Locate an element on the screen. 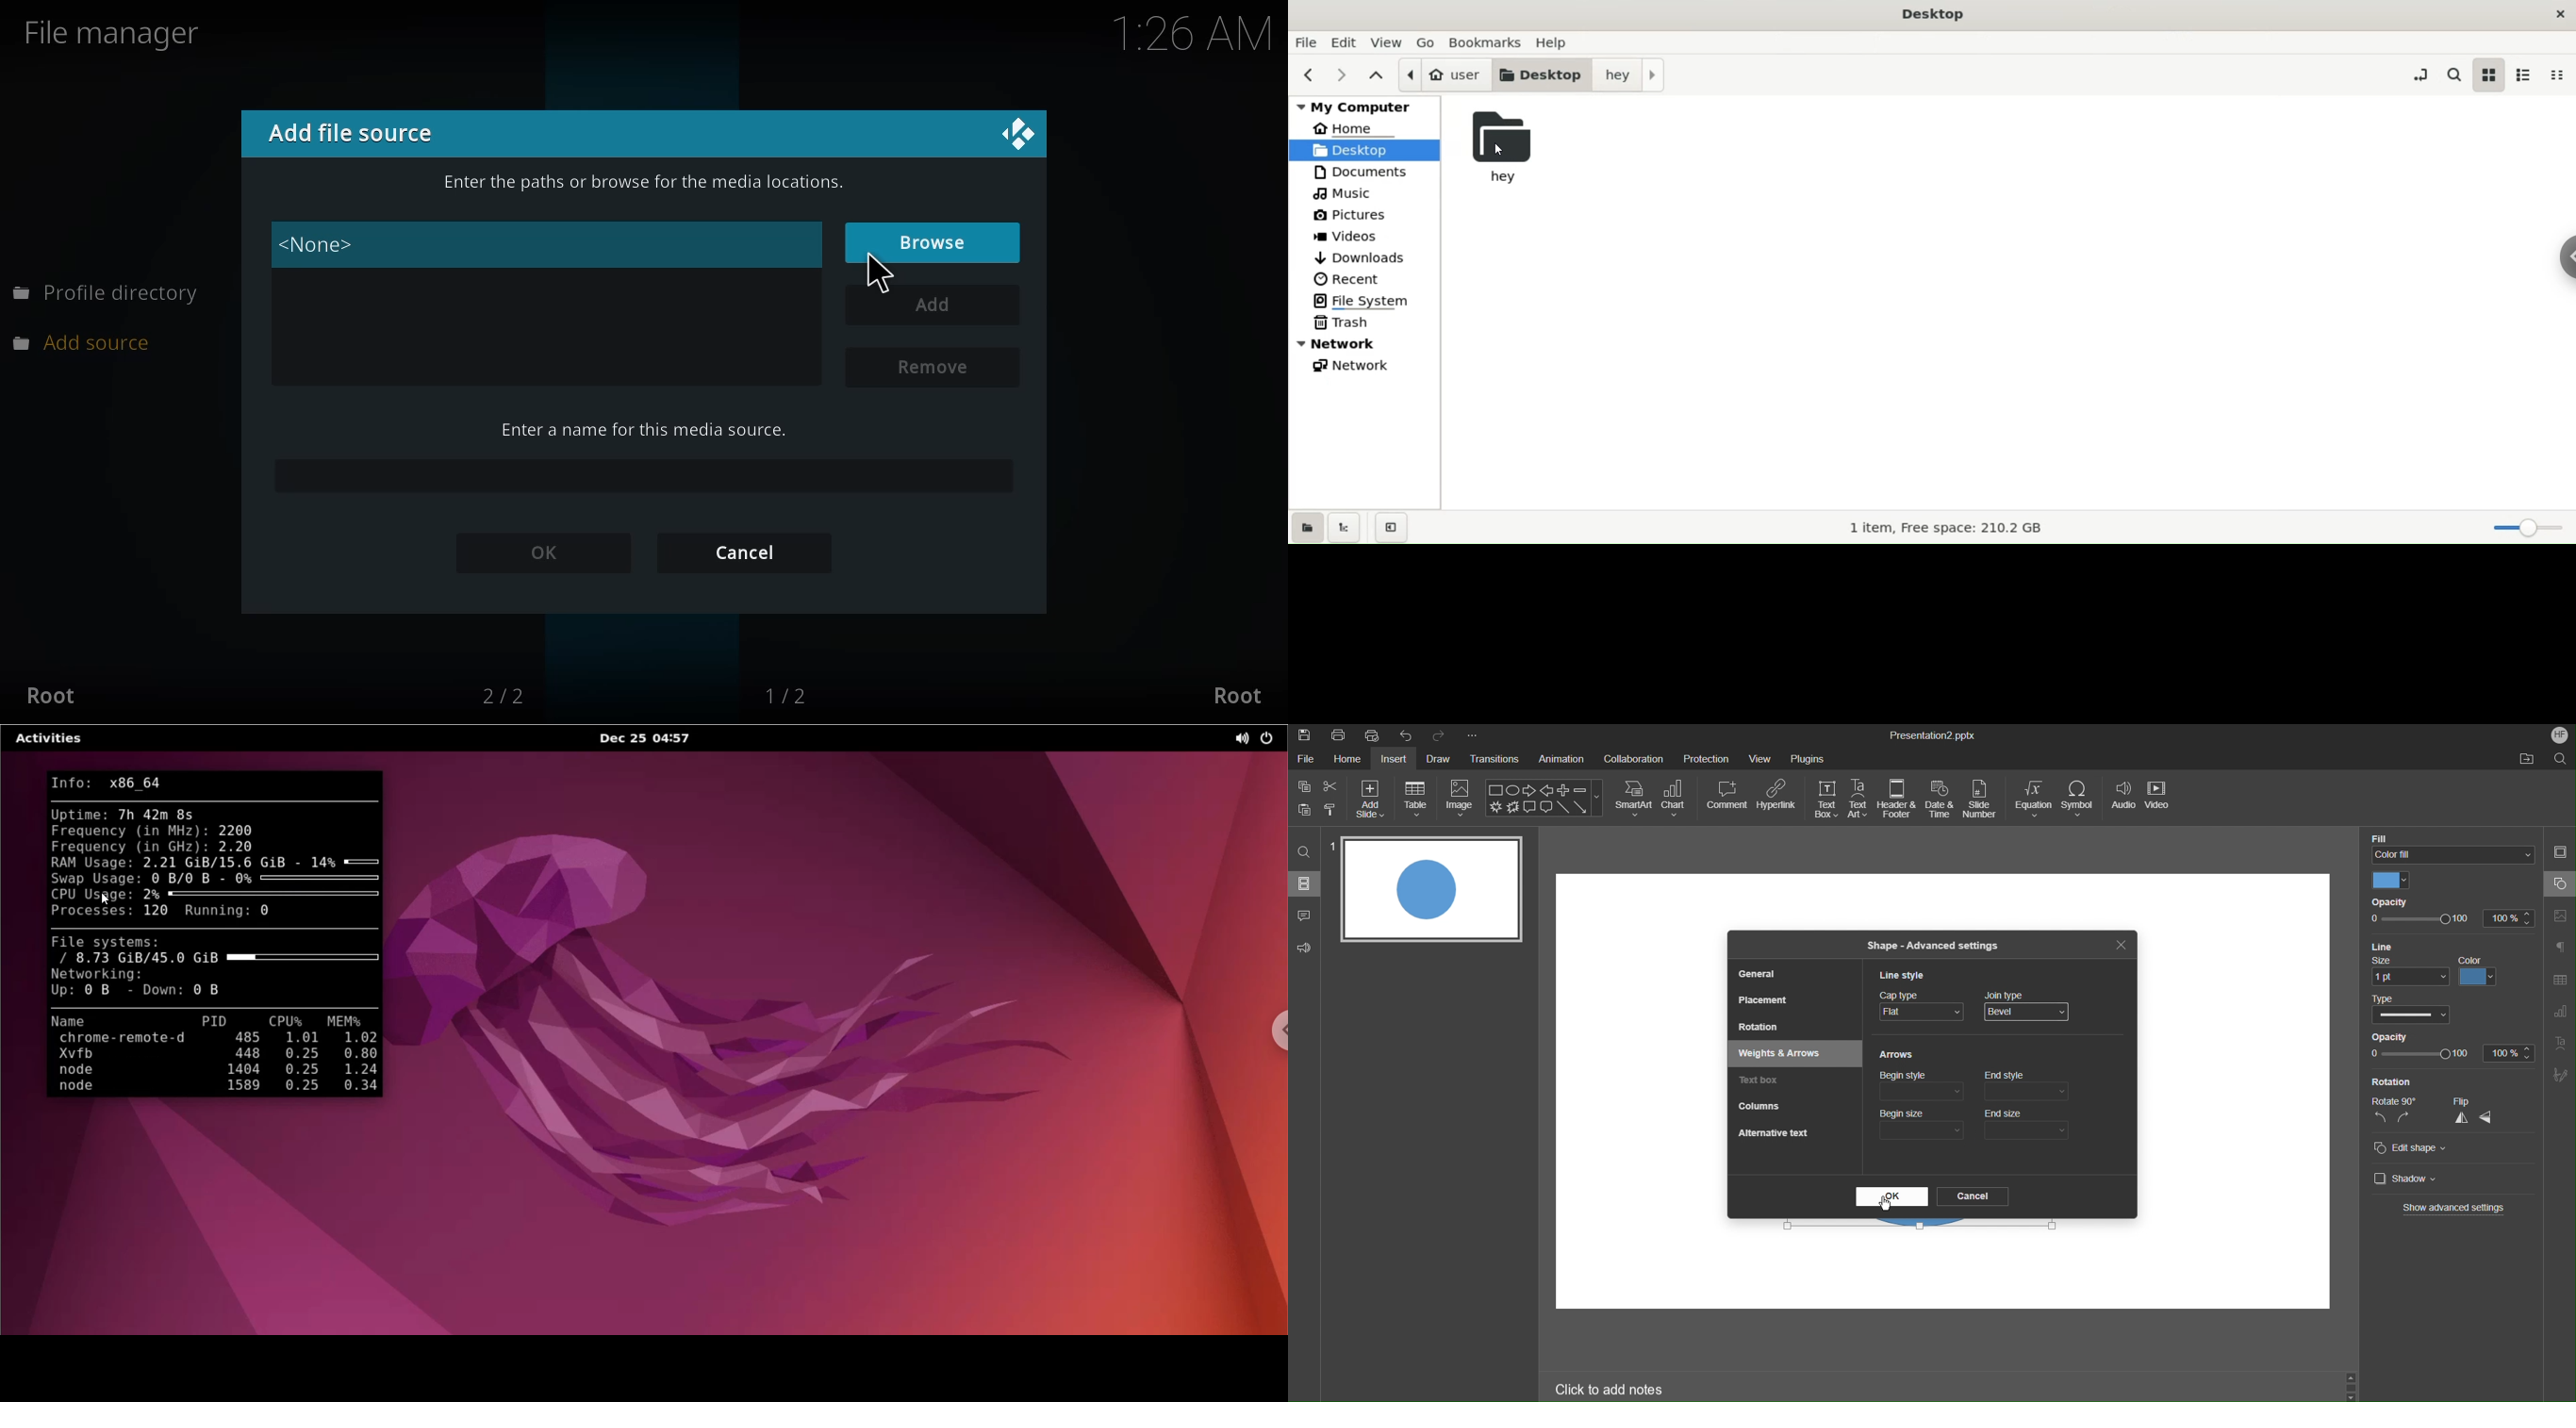 The height and width of the screenshot is (1428, 2576). workspace is located at coordinates (1932, 900).